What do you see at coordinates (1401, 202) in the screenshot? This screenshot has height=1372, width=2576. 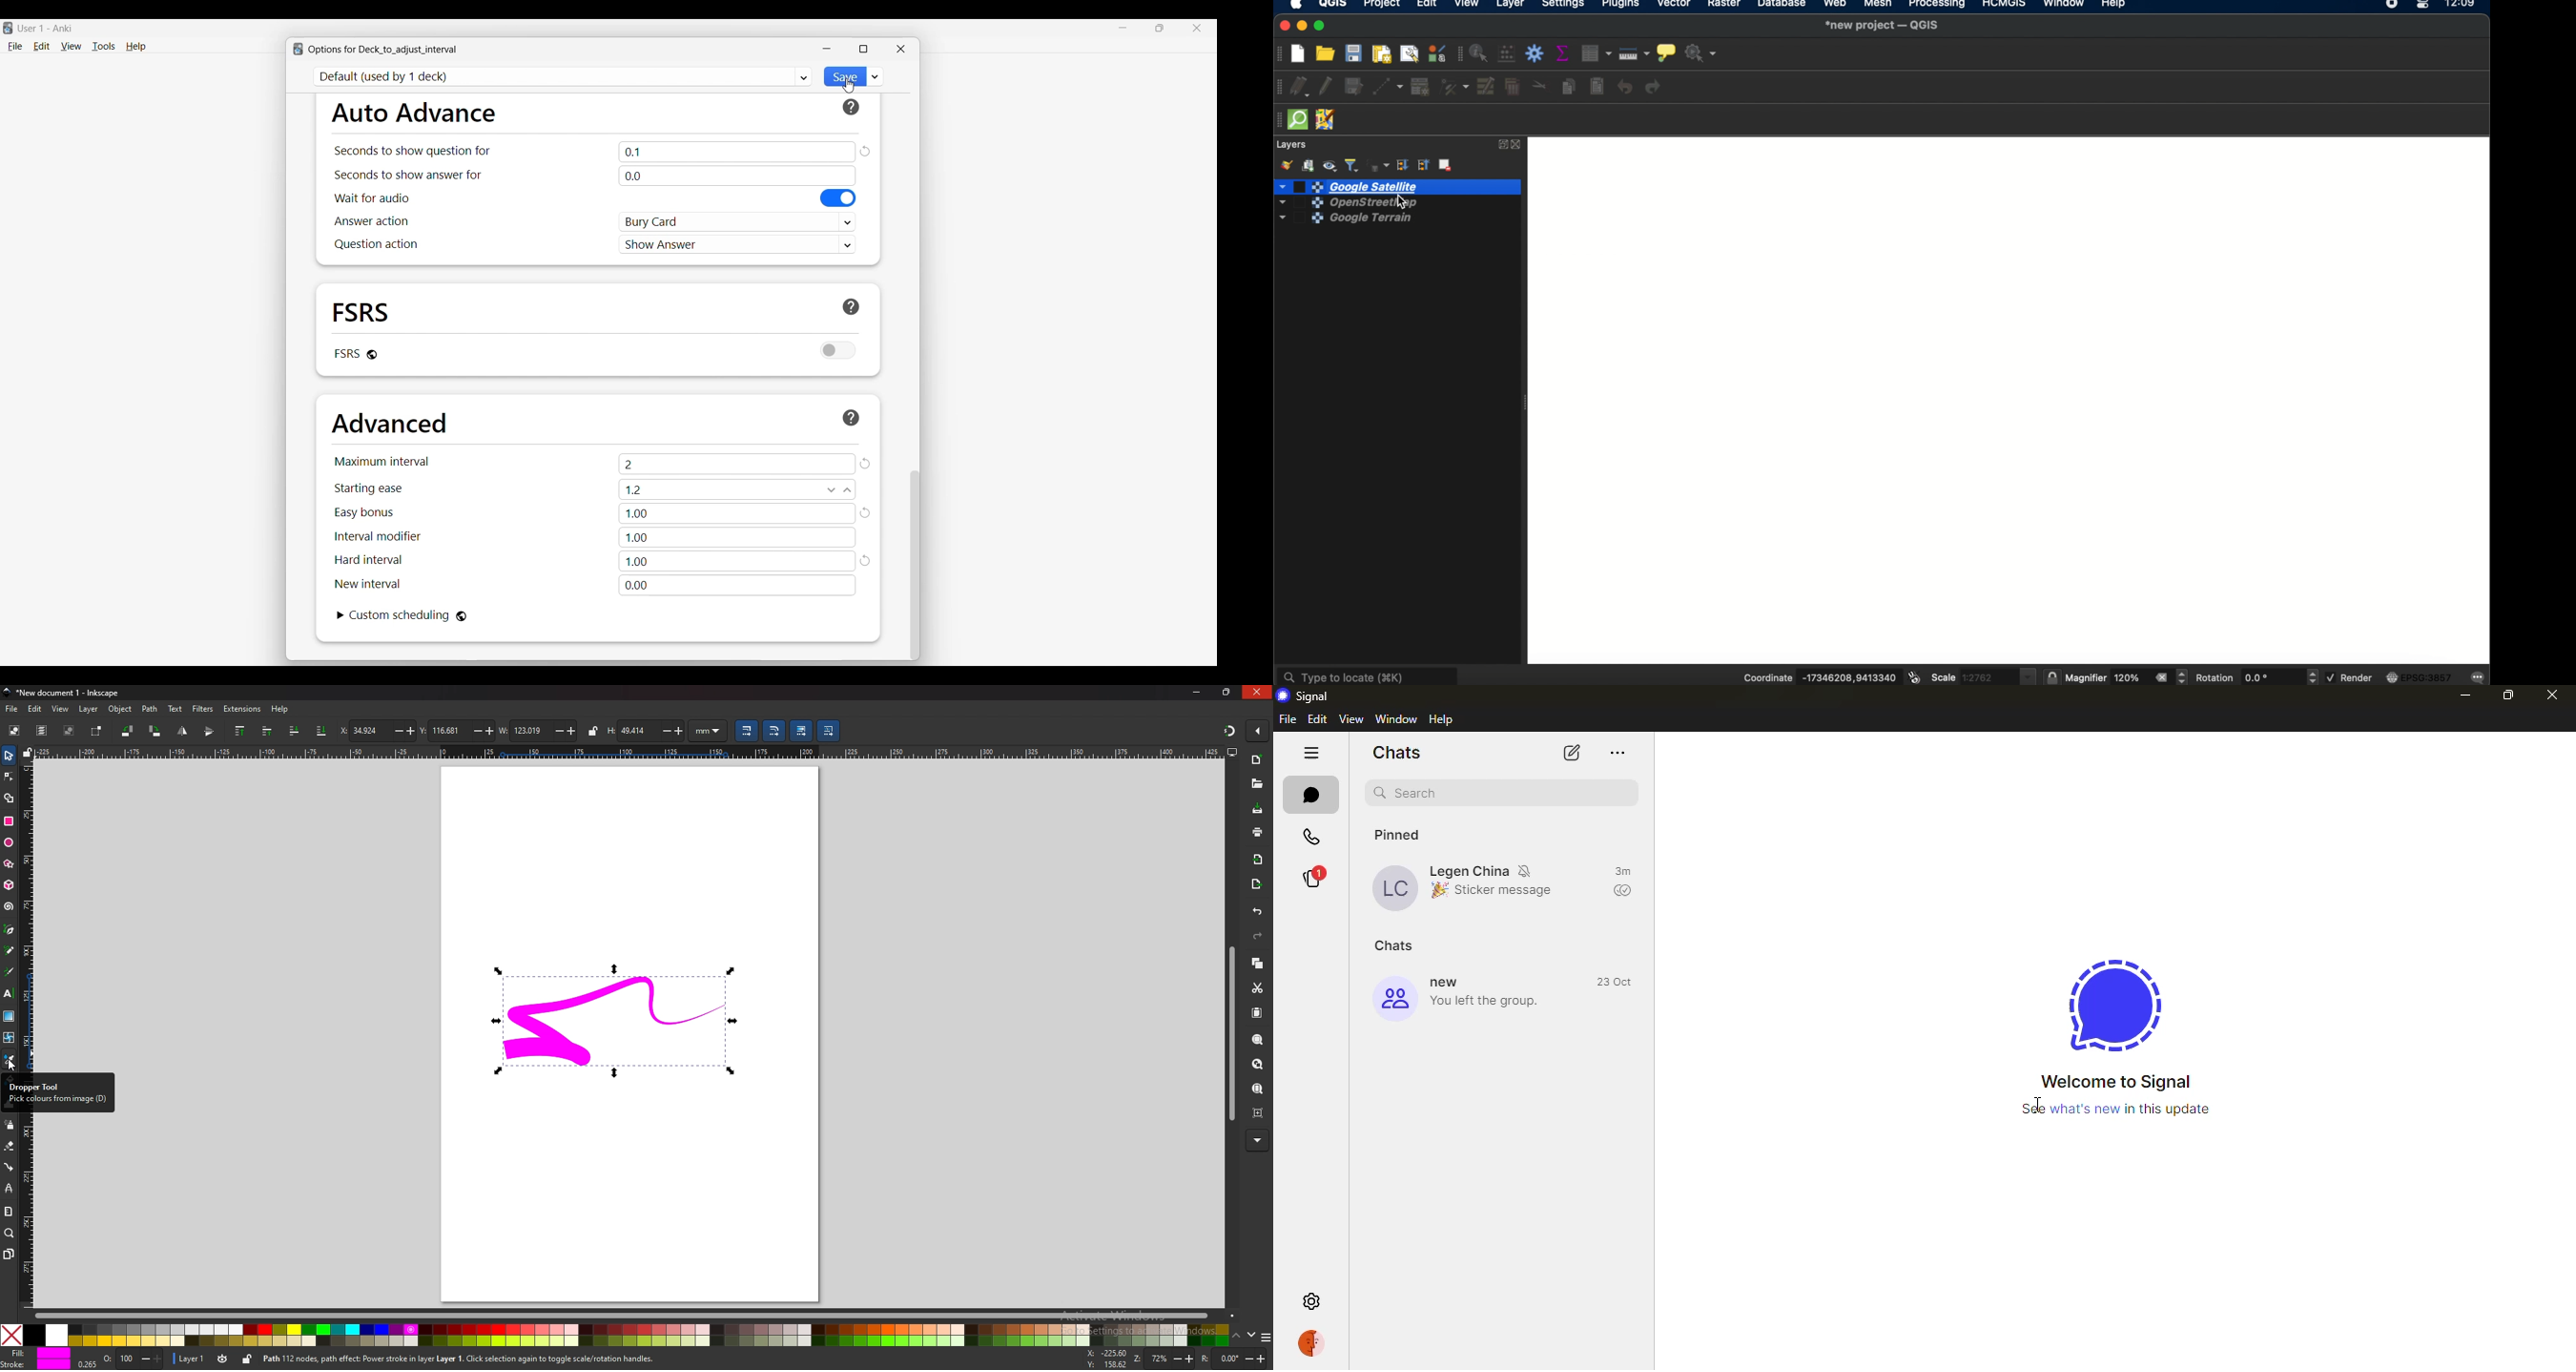 I see `cursor` at bounding box center [1401, 202].